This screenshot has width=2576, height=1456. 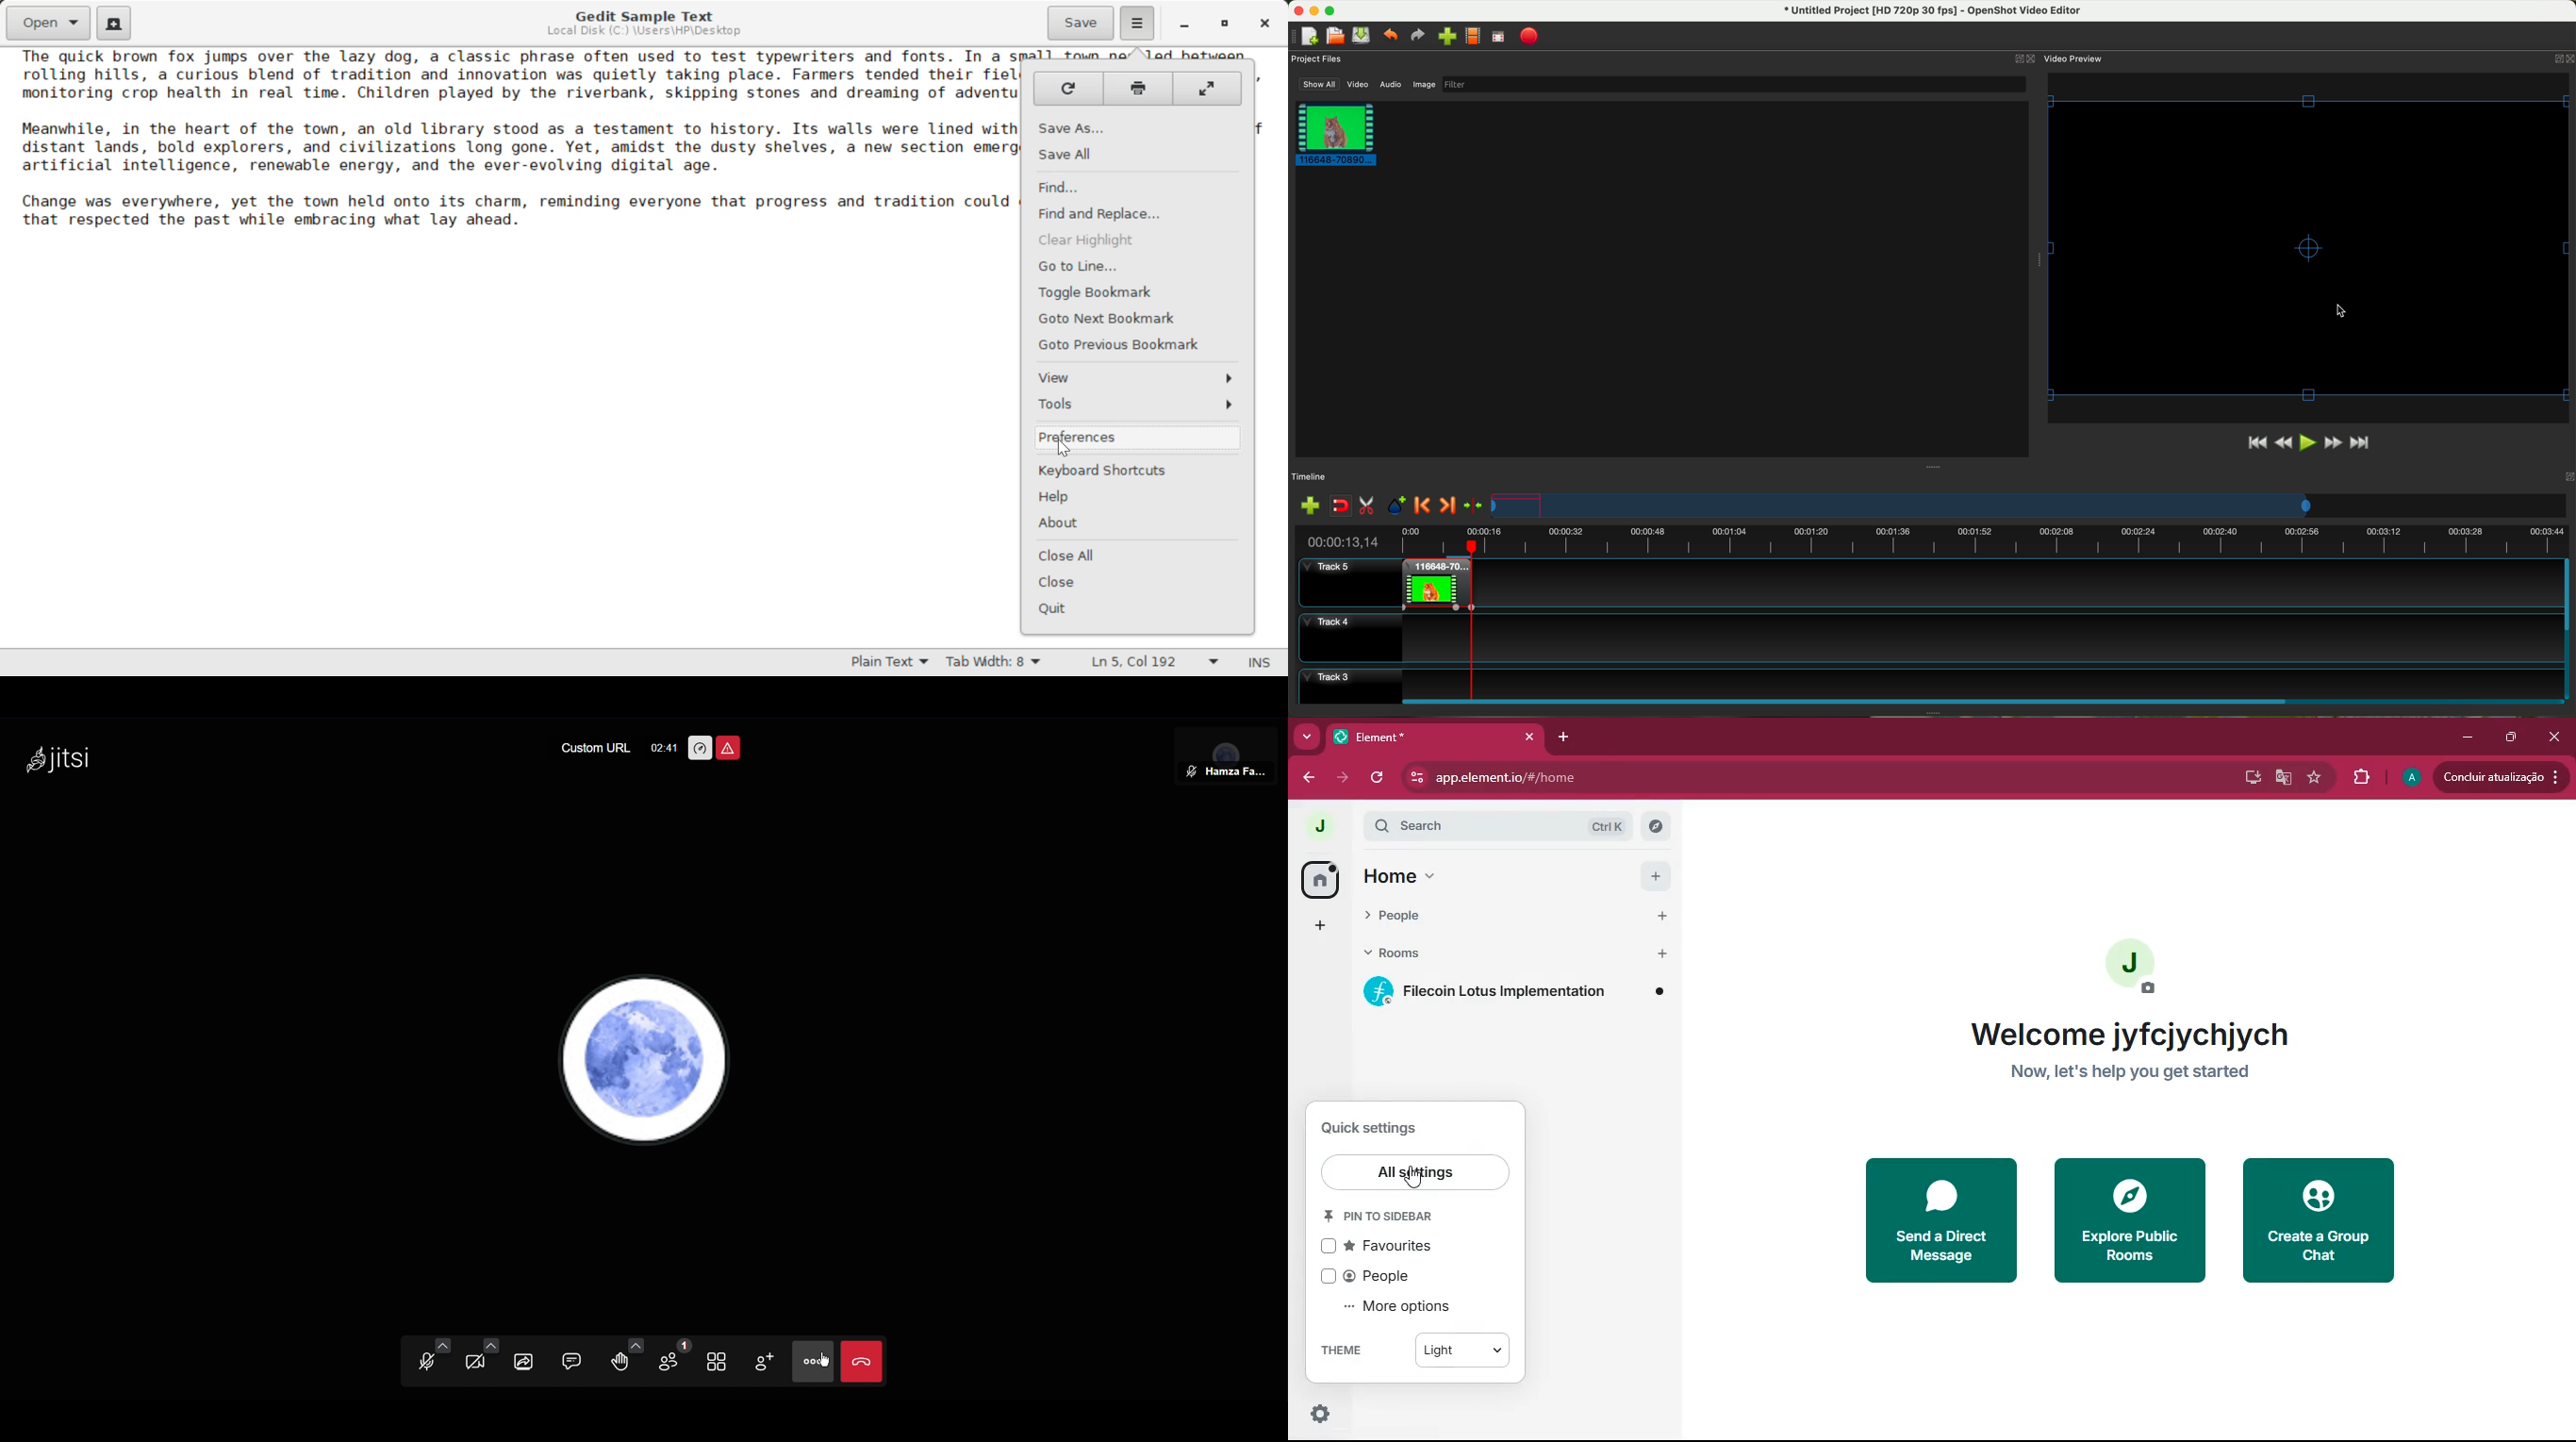 I want to click on add, so click(x=1655, y=876).